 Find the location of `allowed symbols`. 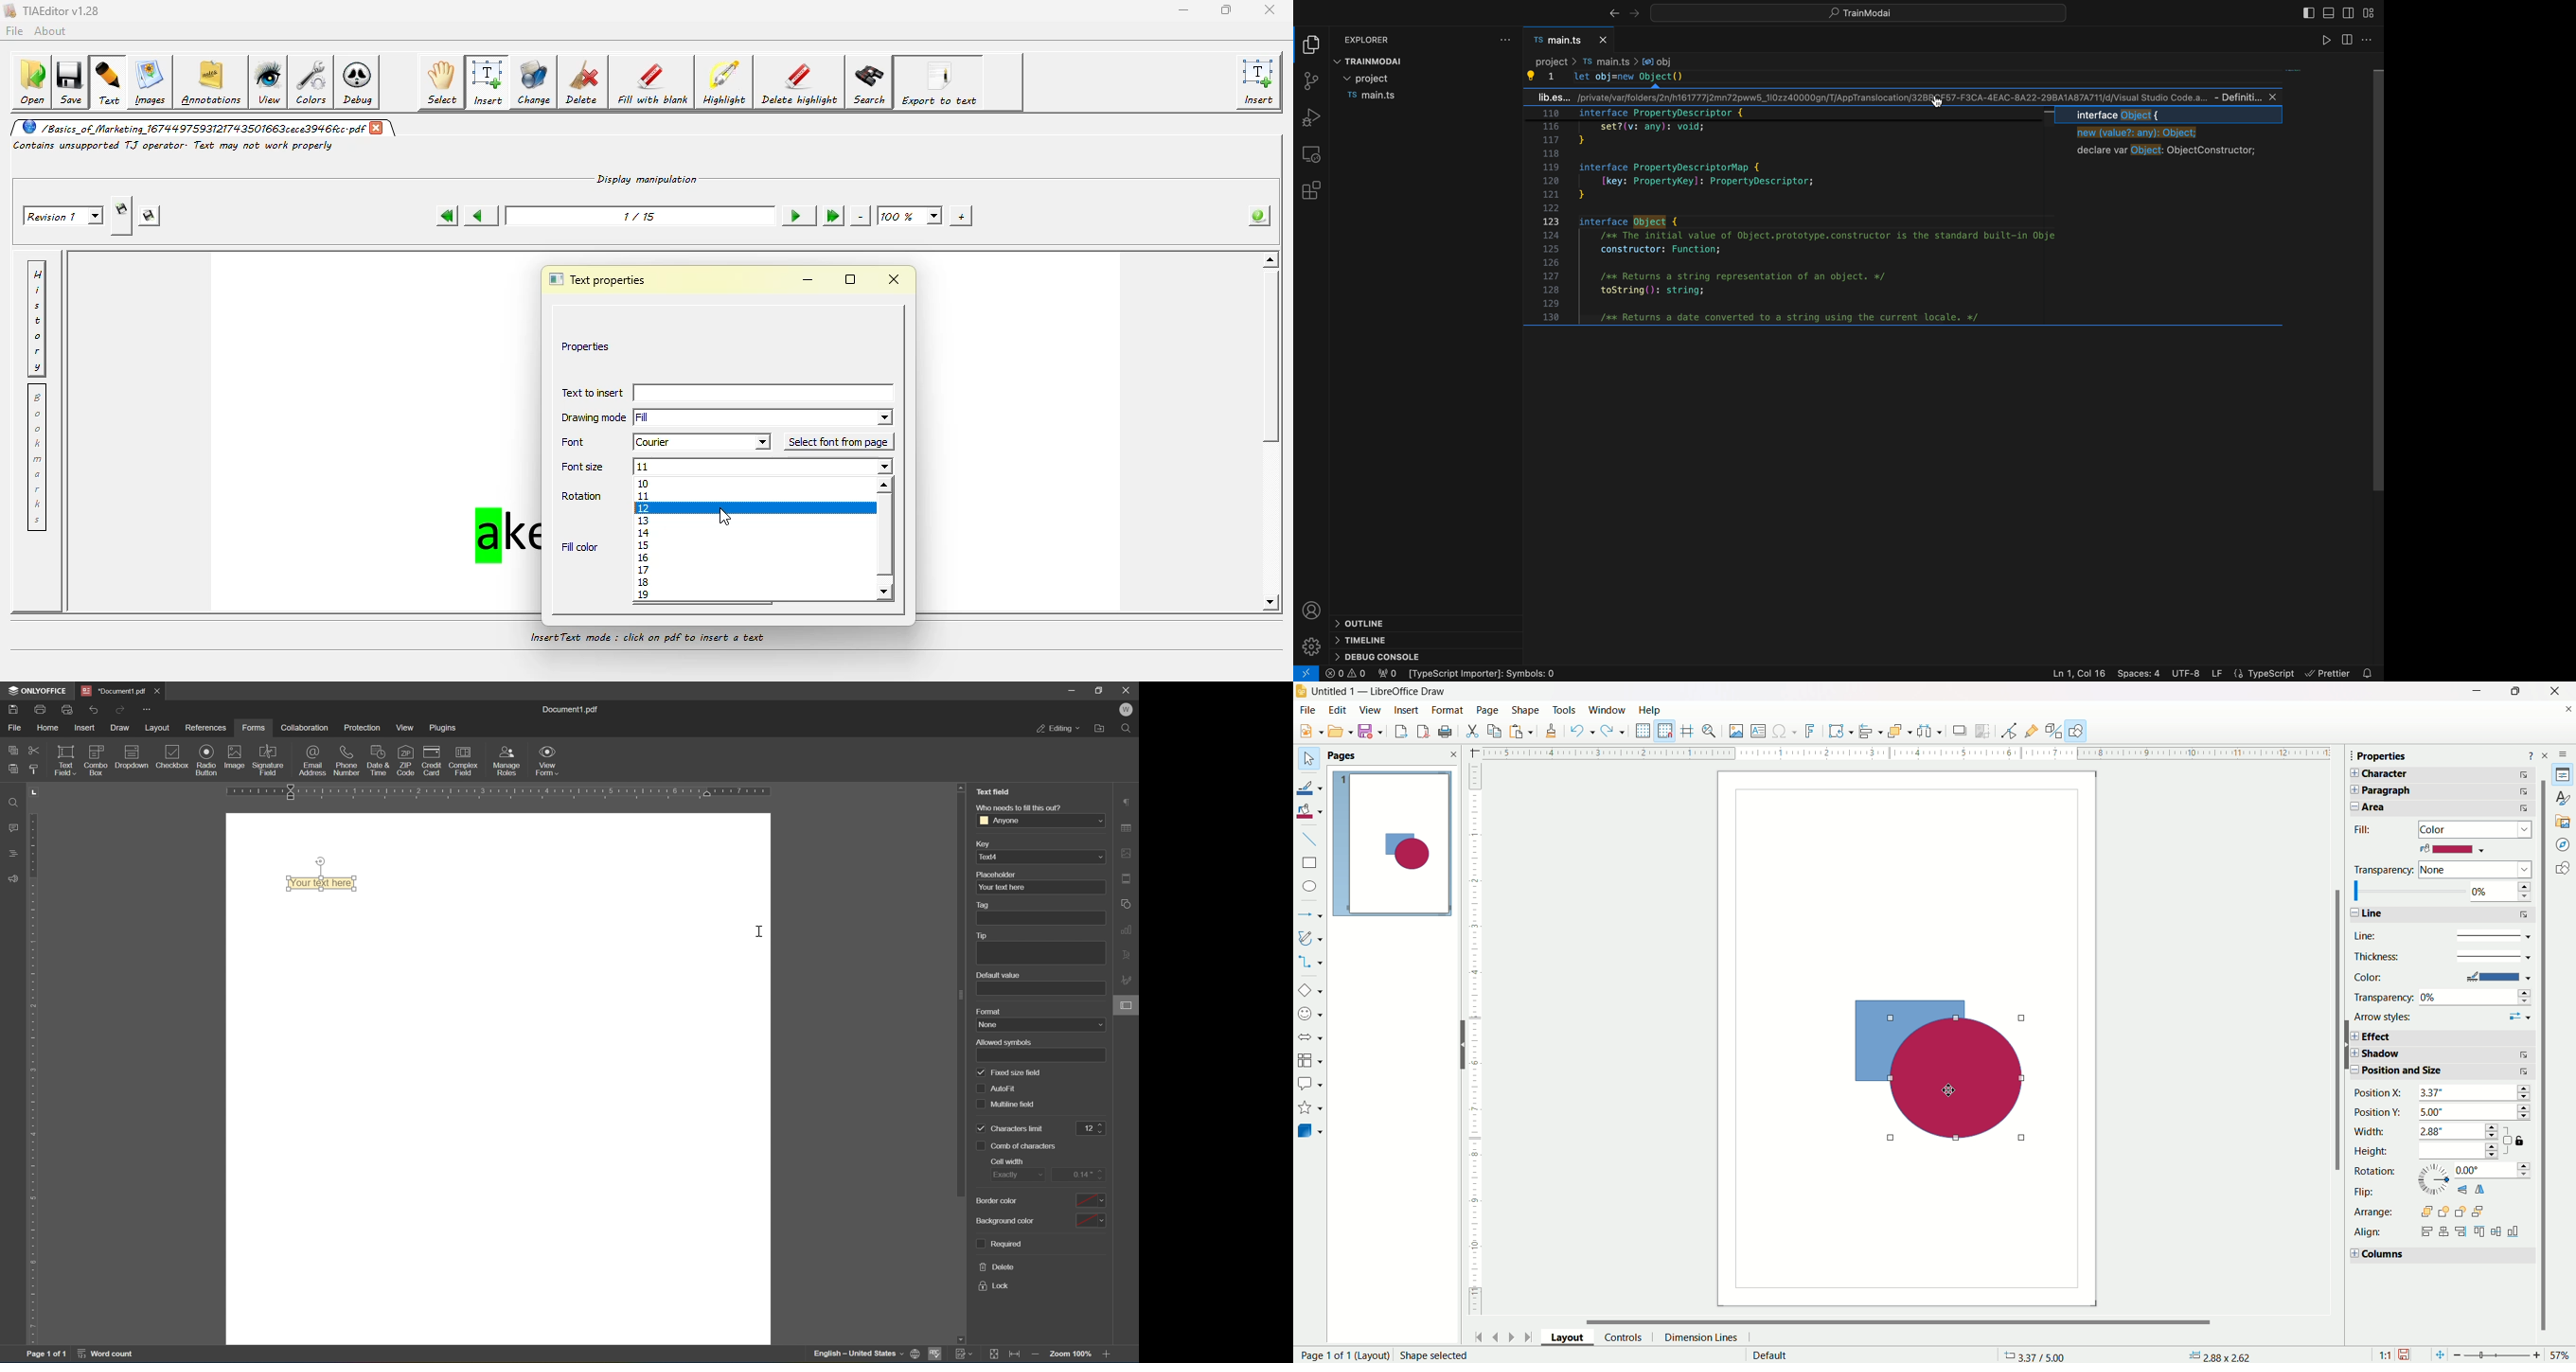

allowed symbols is located at coordinates (1004, 1042).